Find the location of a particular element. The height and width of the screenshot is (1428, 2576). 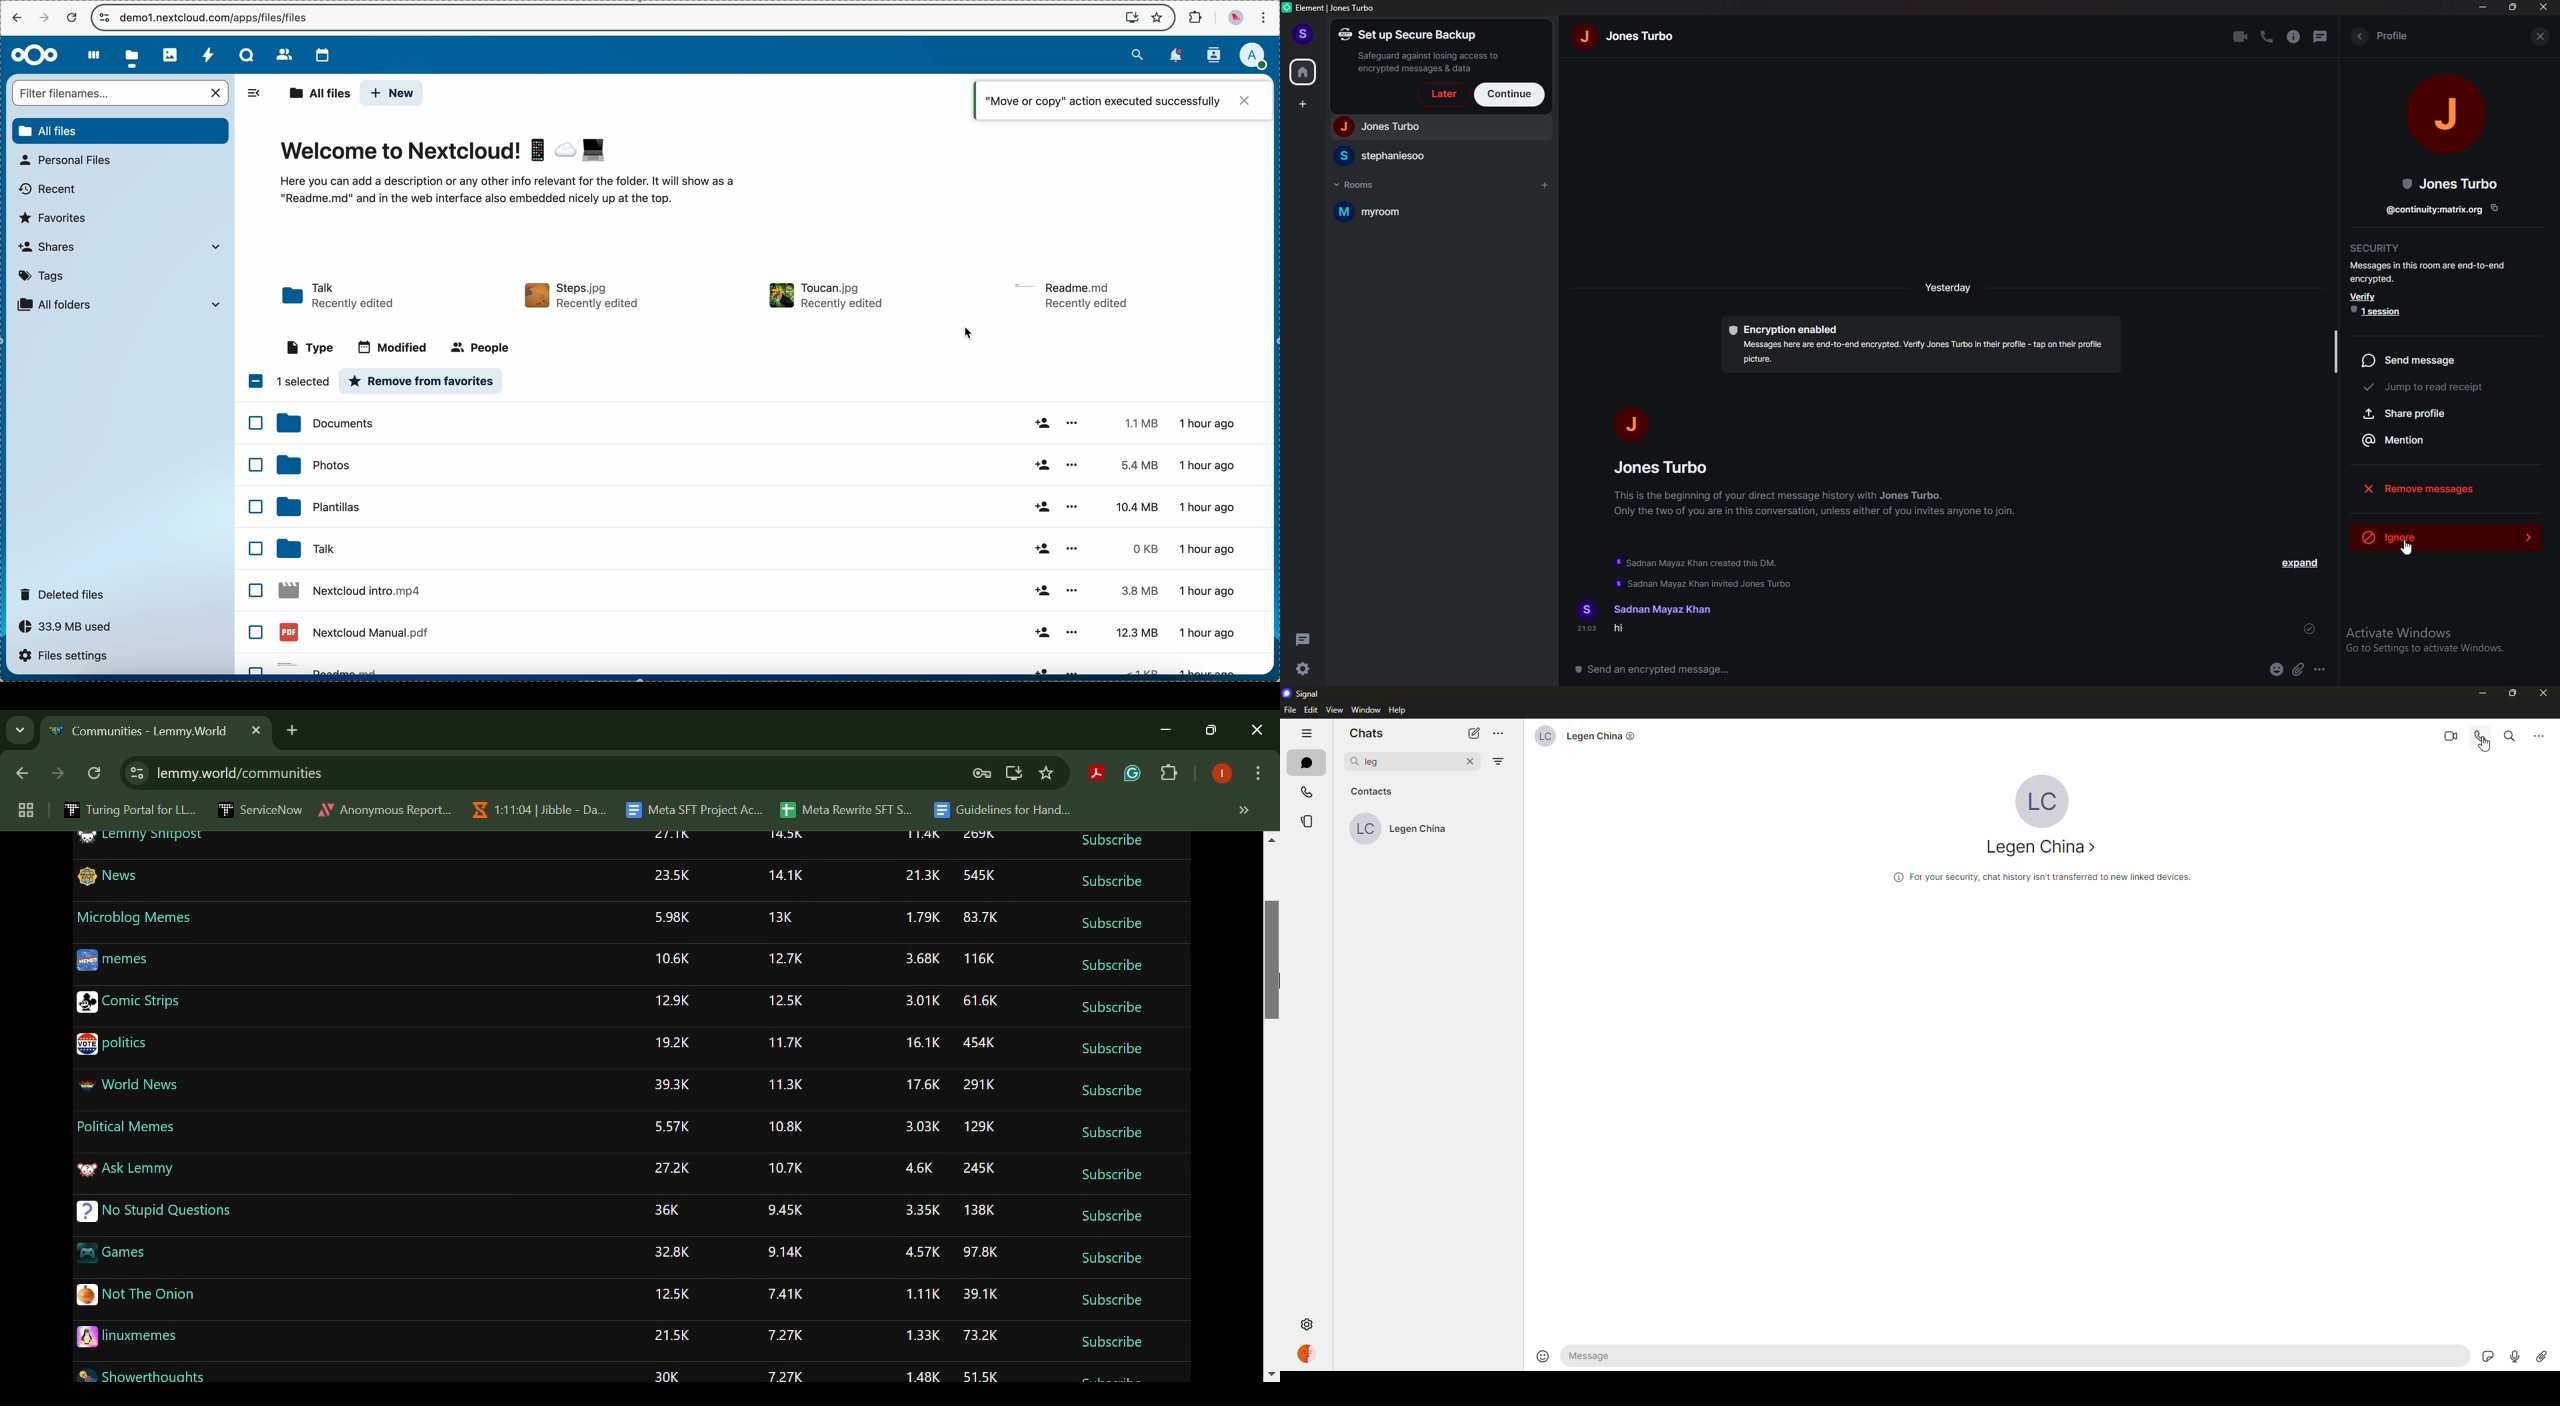

settings is located at coordinates (1305, 670).